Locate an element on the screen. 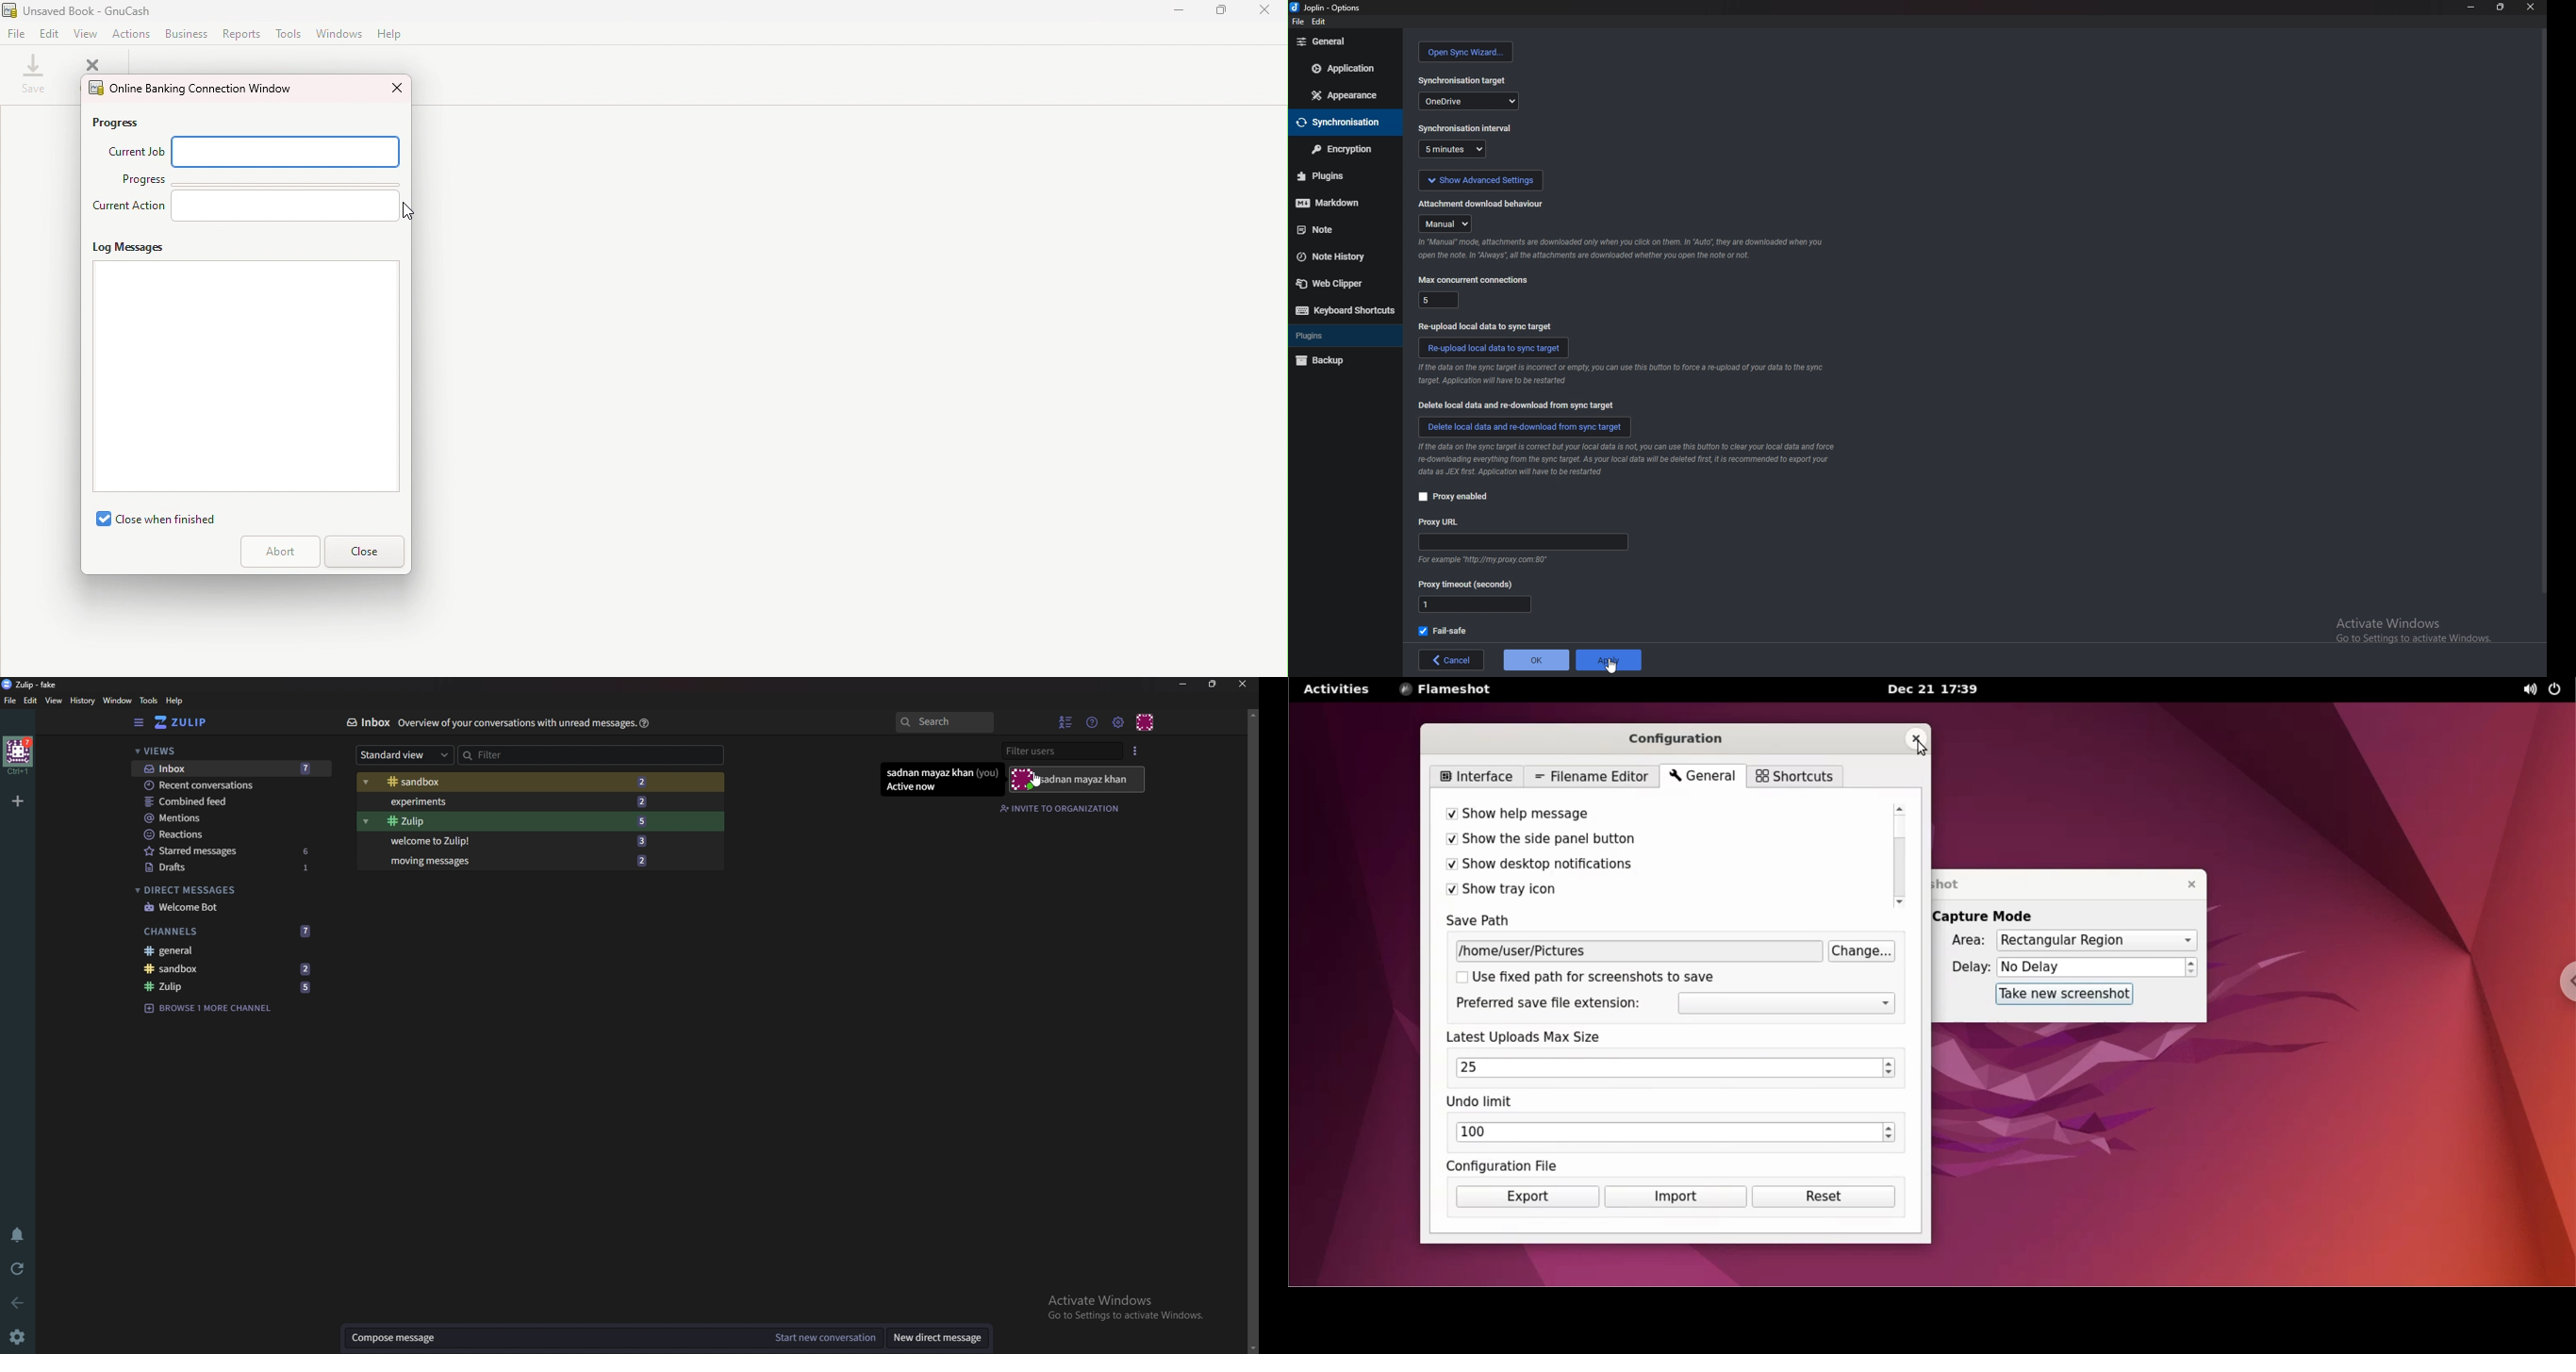  Home is located at coordinates (18, 754).